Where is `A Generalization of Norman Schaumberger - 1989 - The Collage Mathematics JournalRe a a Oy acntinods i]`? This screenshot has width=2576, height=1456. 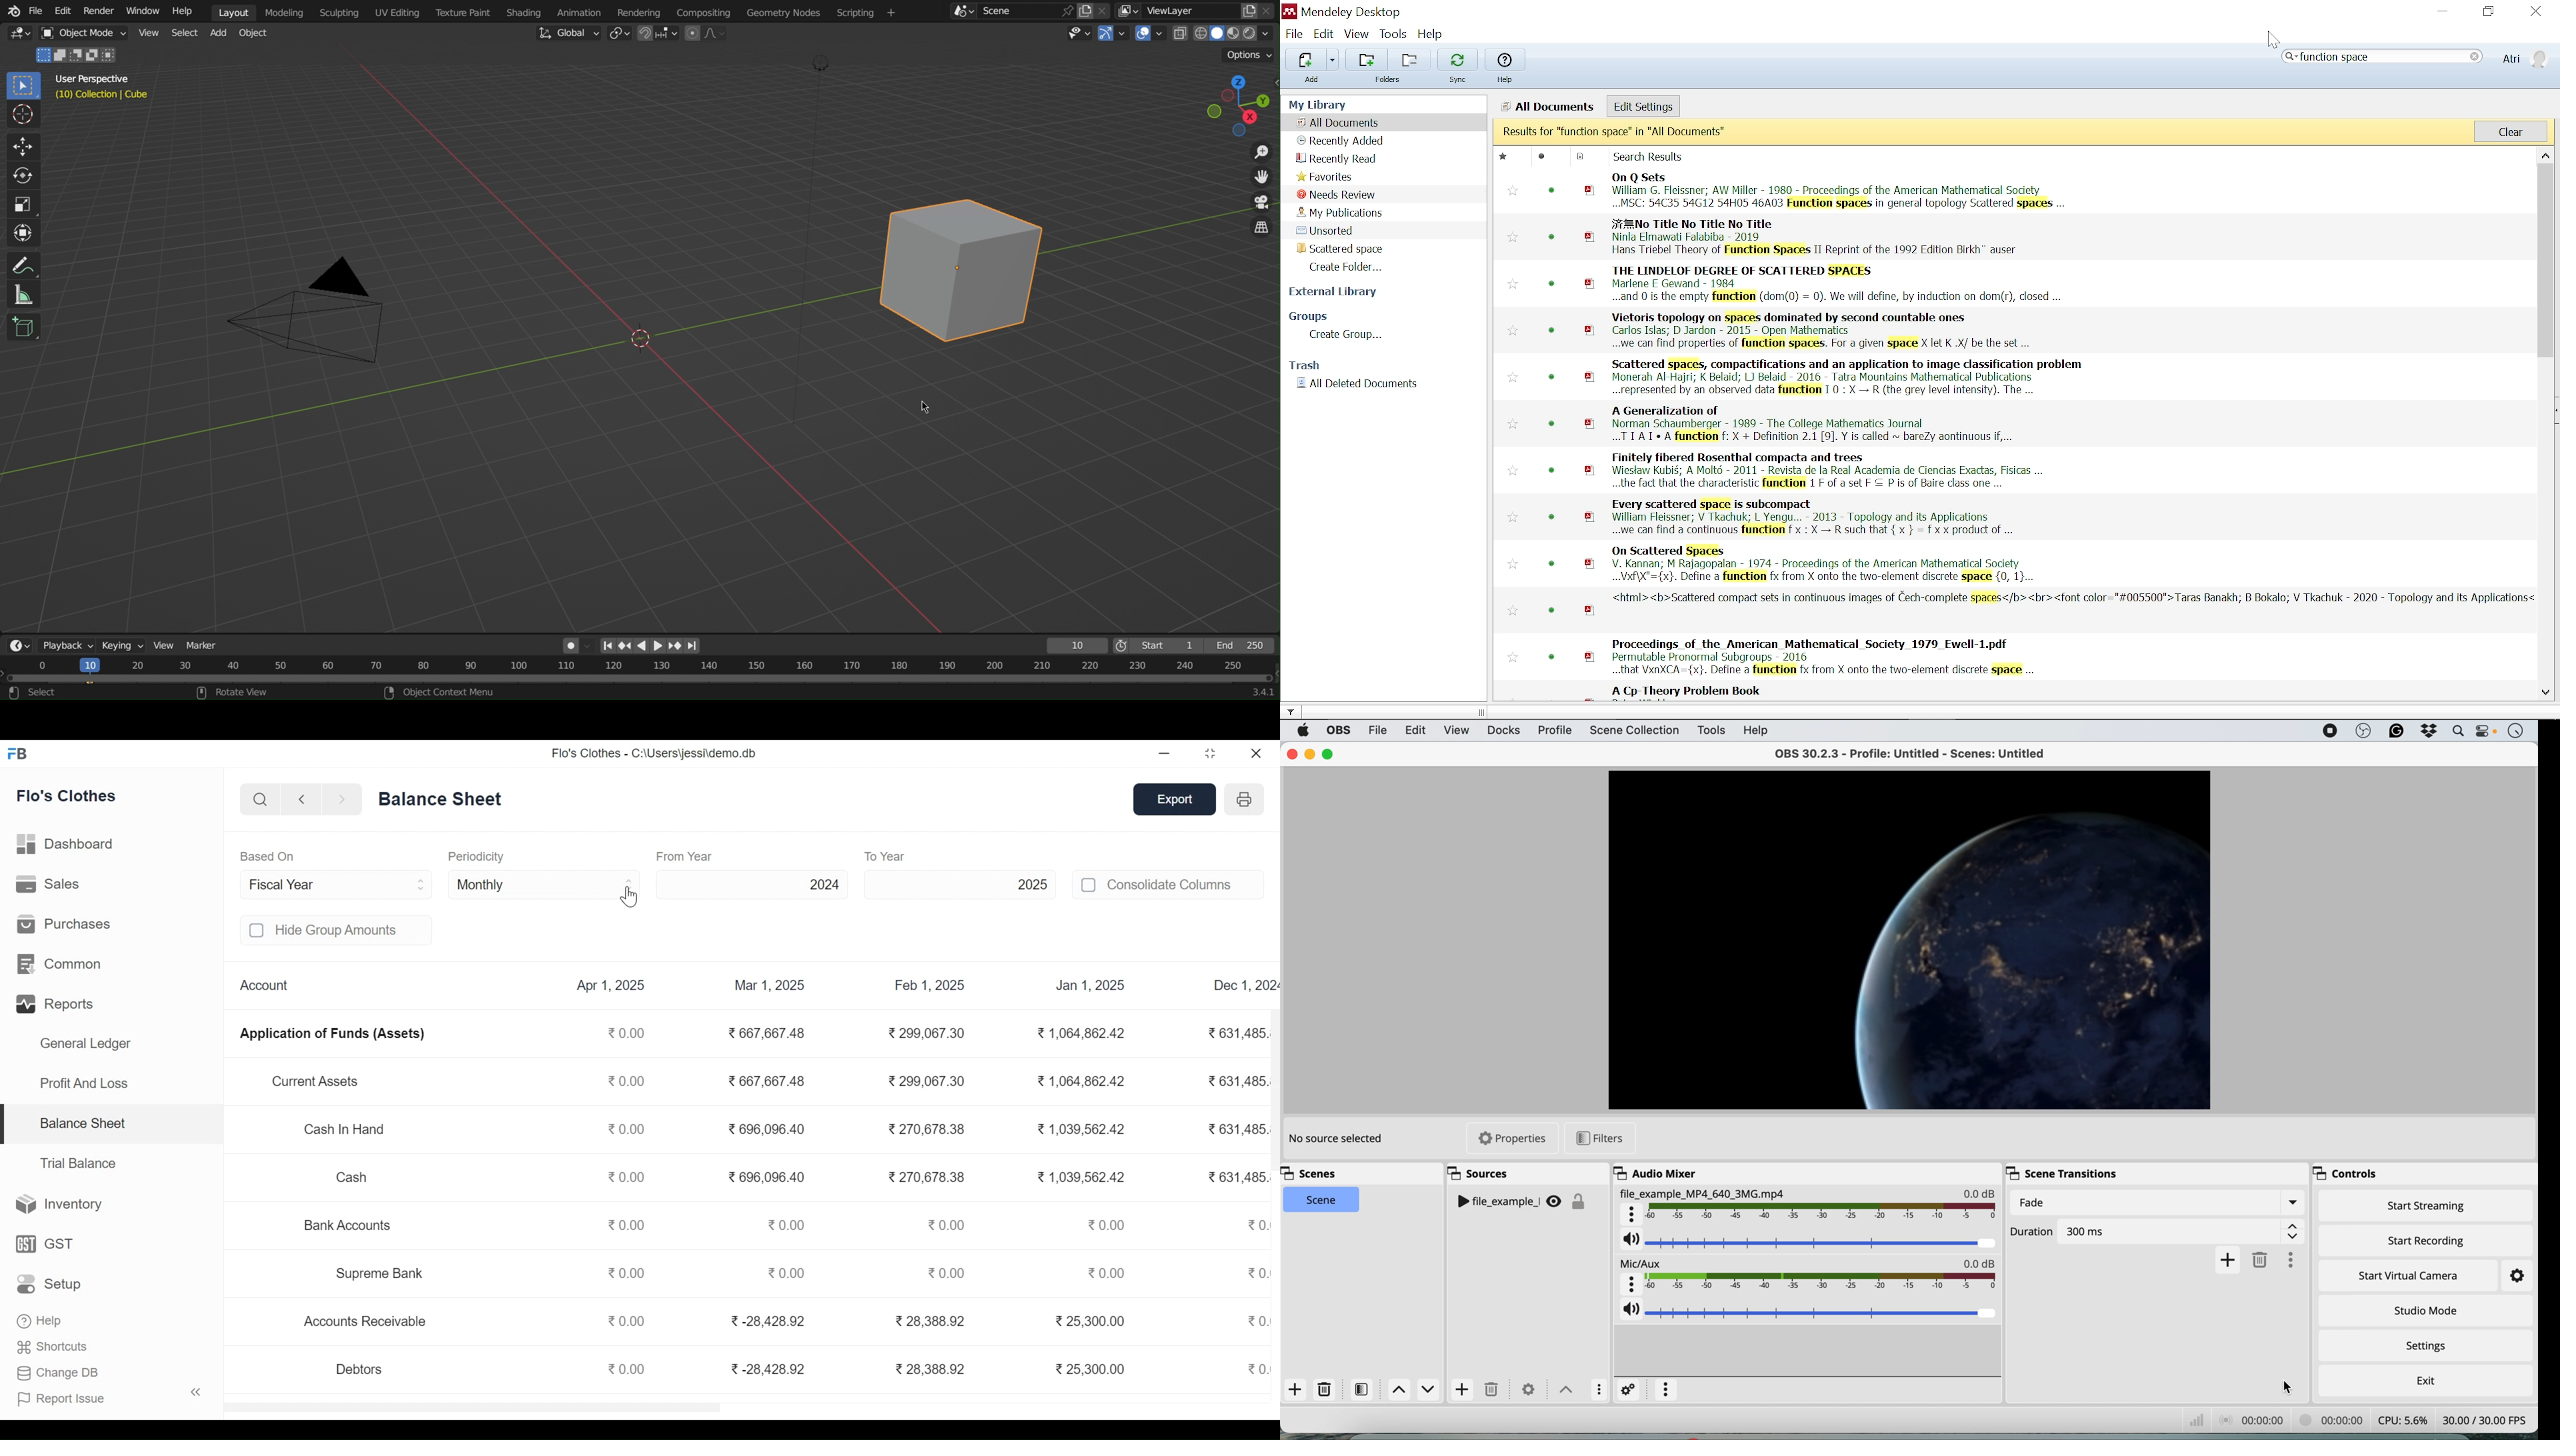 A Generalization of Norman Schaumberger - 1989 - The Collage Mathematics JournalRe a a Oy acntinods i] is located at coordinates (2036, 424).